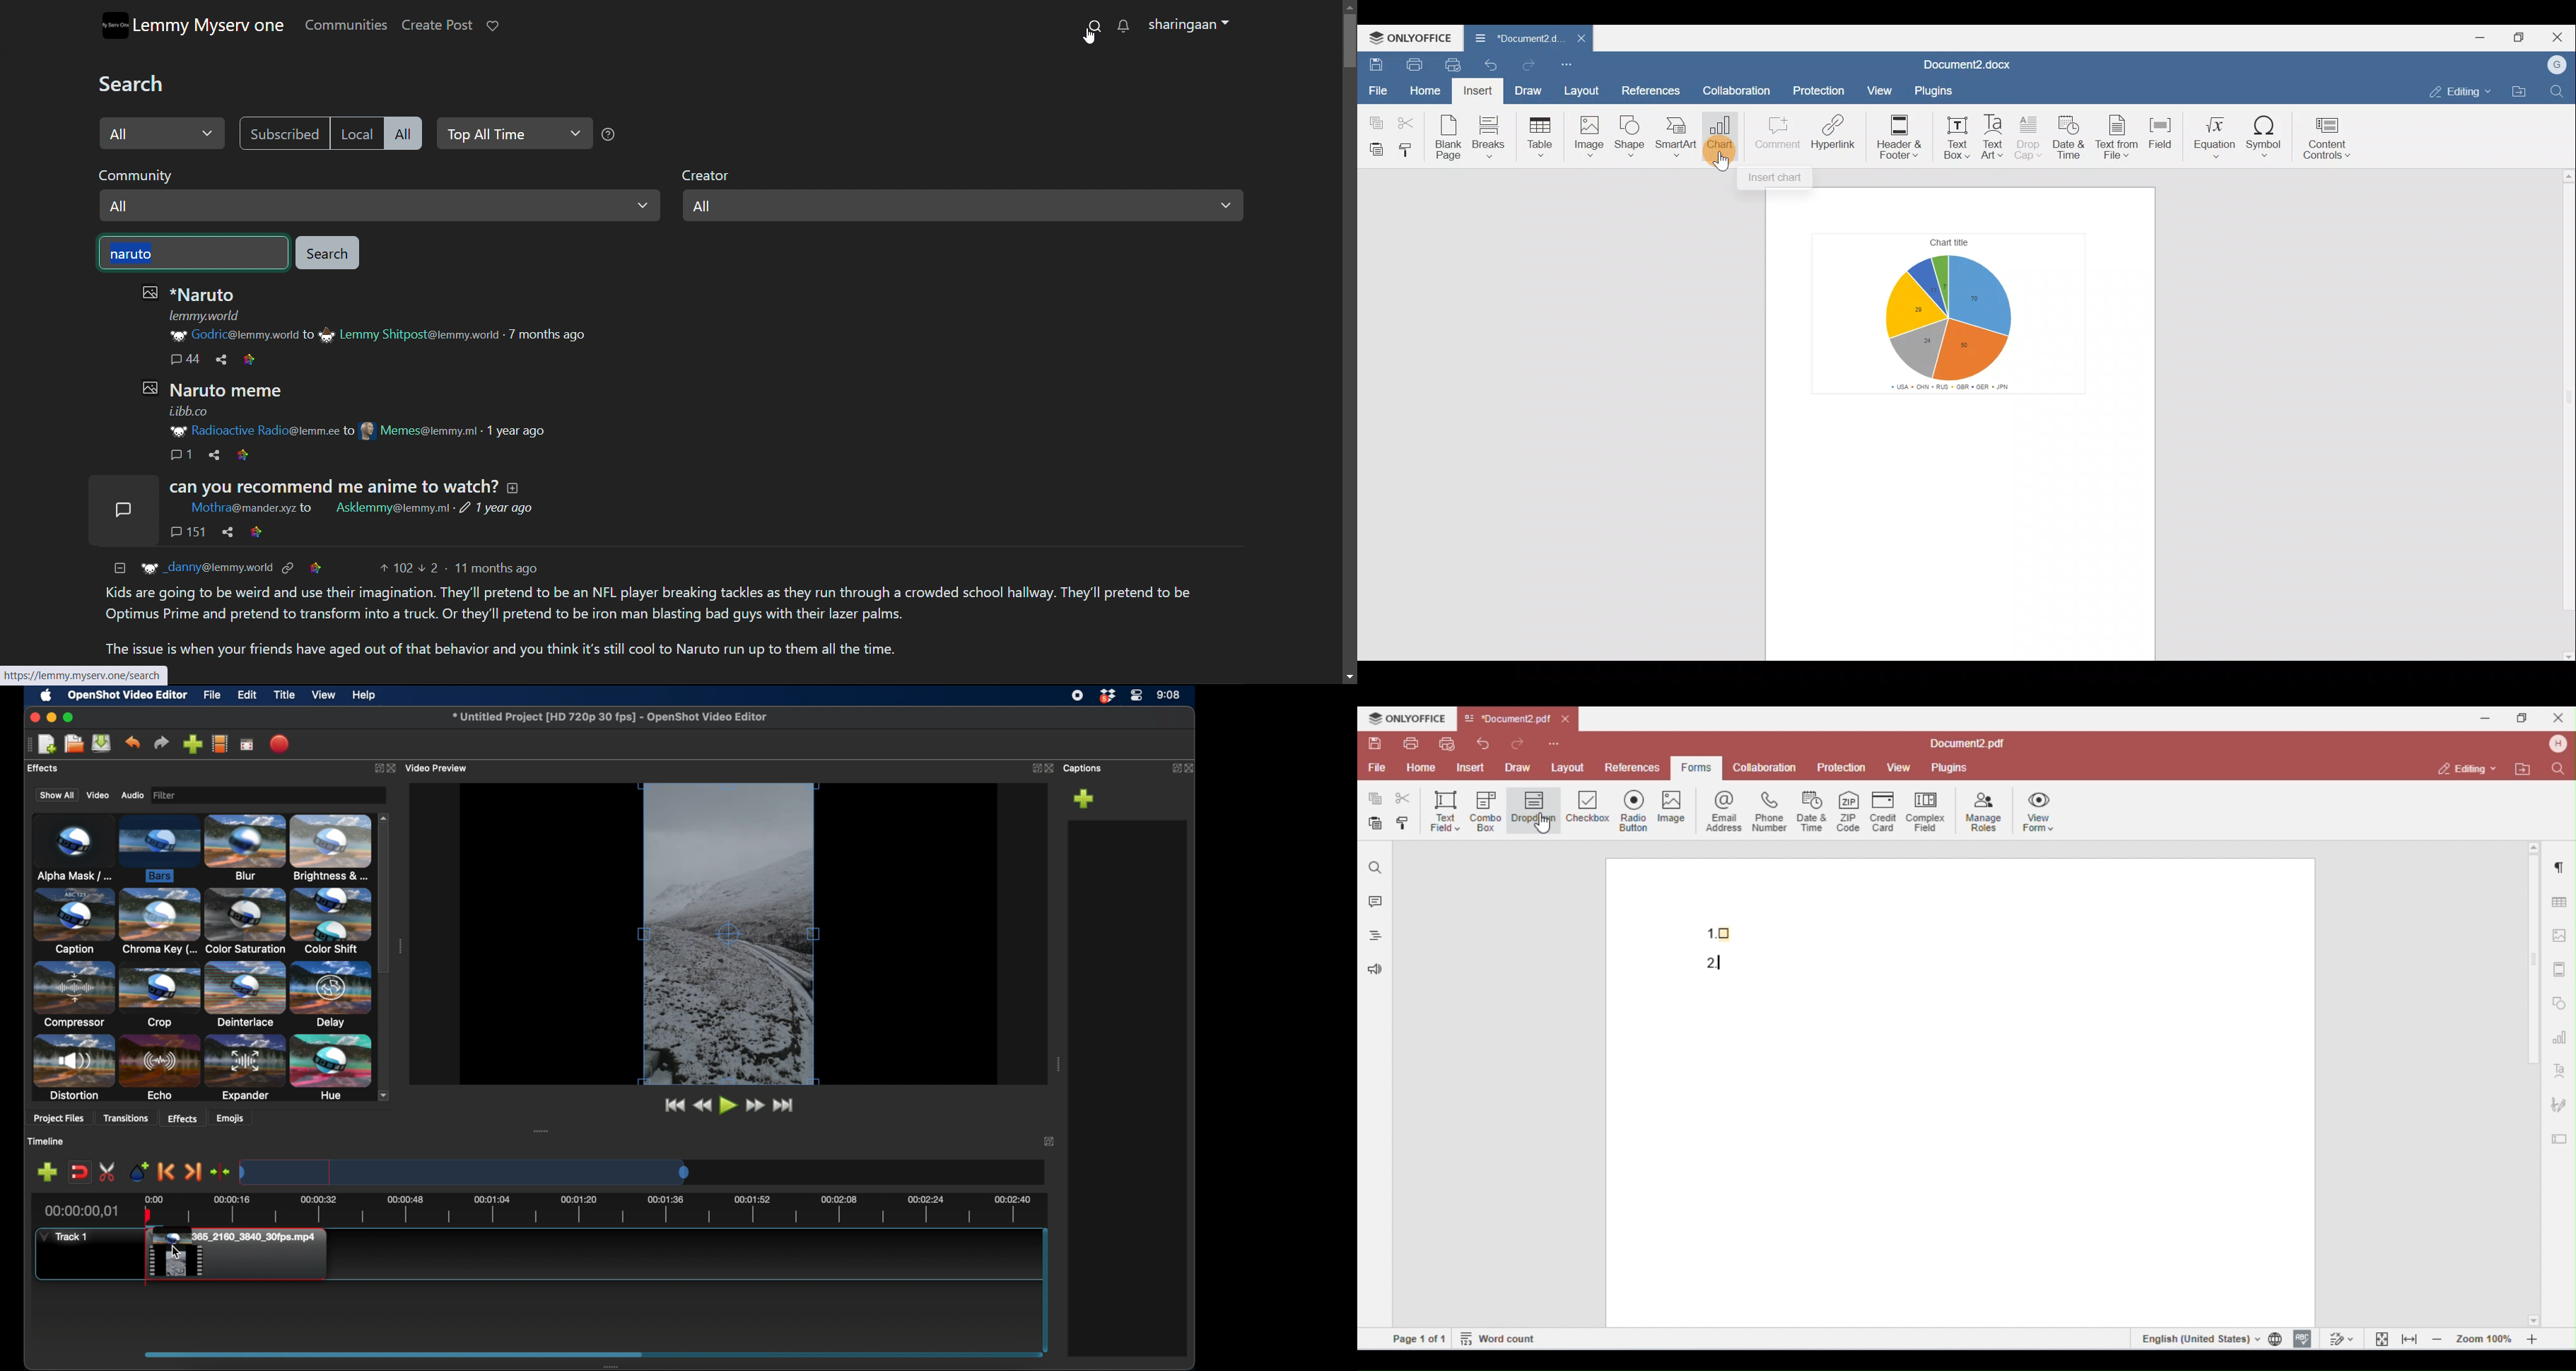 The image size is (2576, 1372). What do you see at coordinates (403, 133) in the screenshot?
I see `all` at bounding box center [403, 133].